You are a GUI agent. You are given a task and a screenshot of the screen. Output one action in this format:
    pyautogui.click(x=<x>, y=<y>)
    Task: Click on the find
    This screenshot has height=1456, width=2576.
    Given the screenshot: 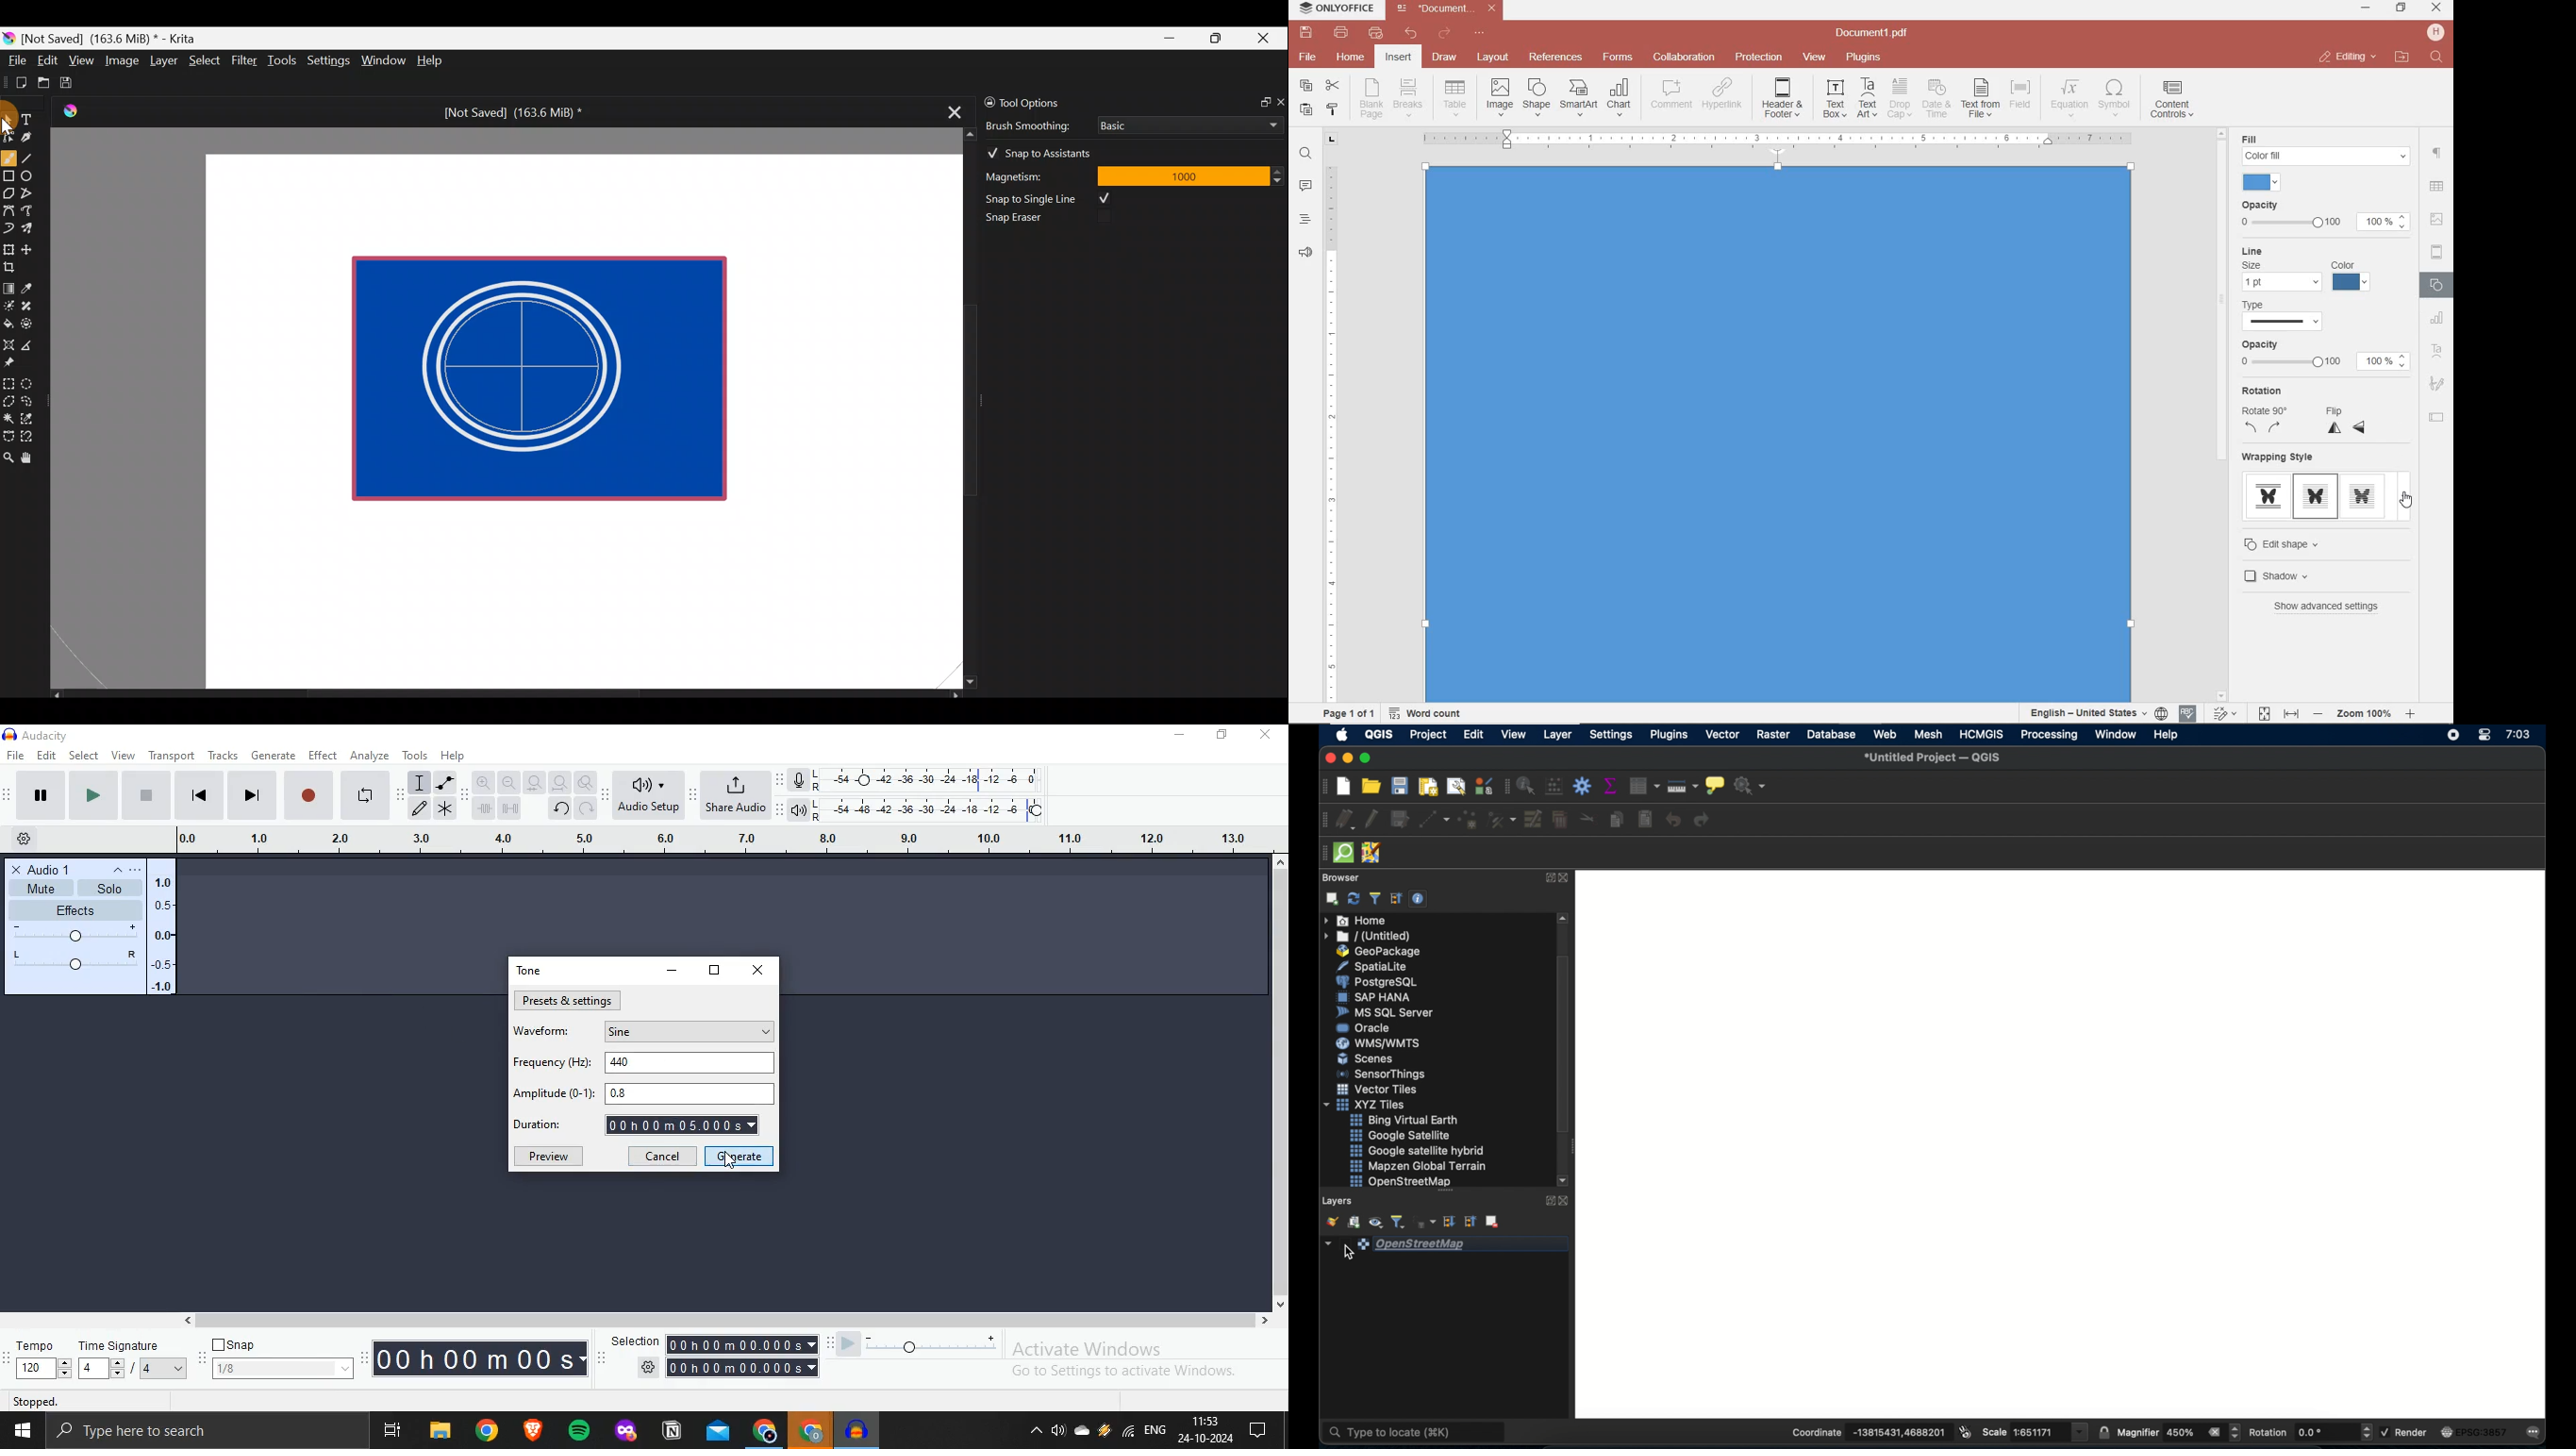 What is the action you would take?
    pyautogui.click(x=1305, y=152)
    